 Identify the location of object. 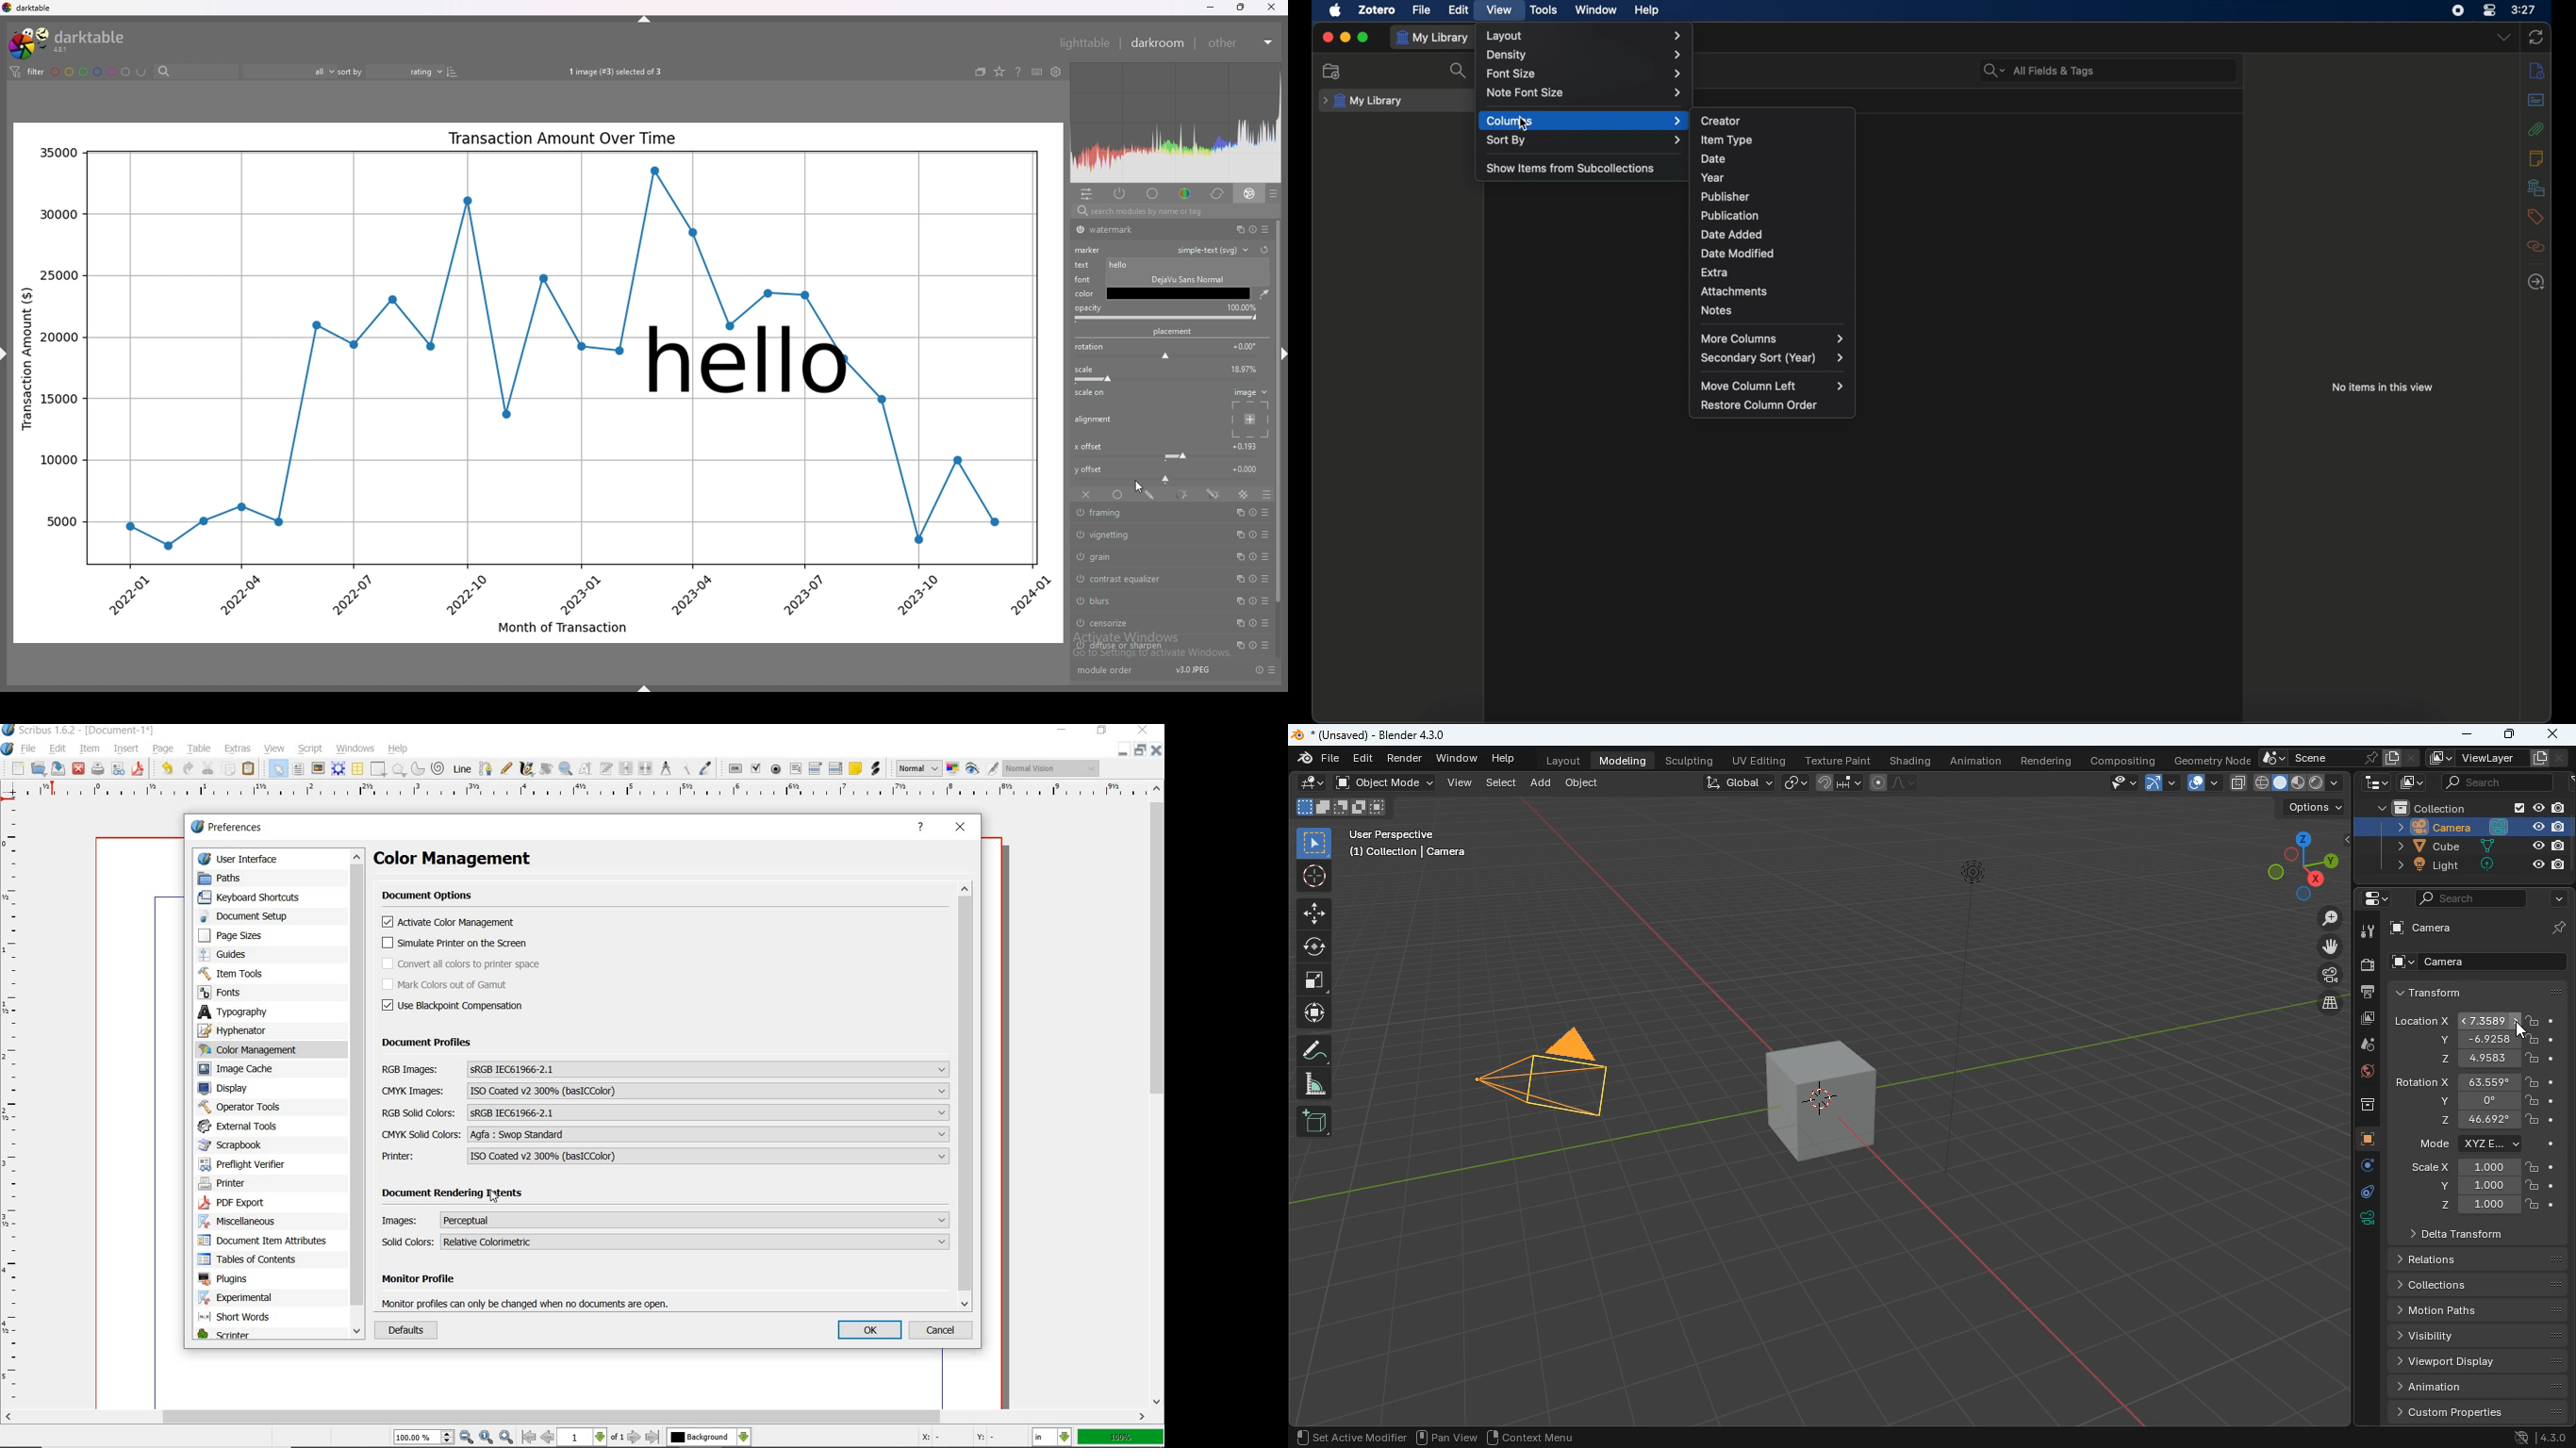
(1580, 784).